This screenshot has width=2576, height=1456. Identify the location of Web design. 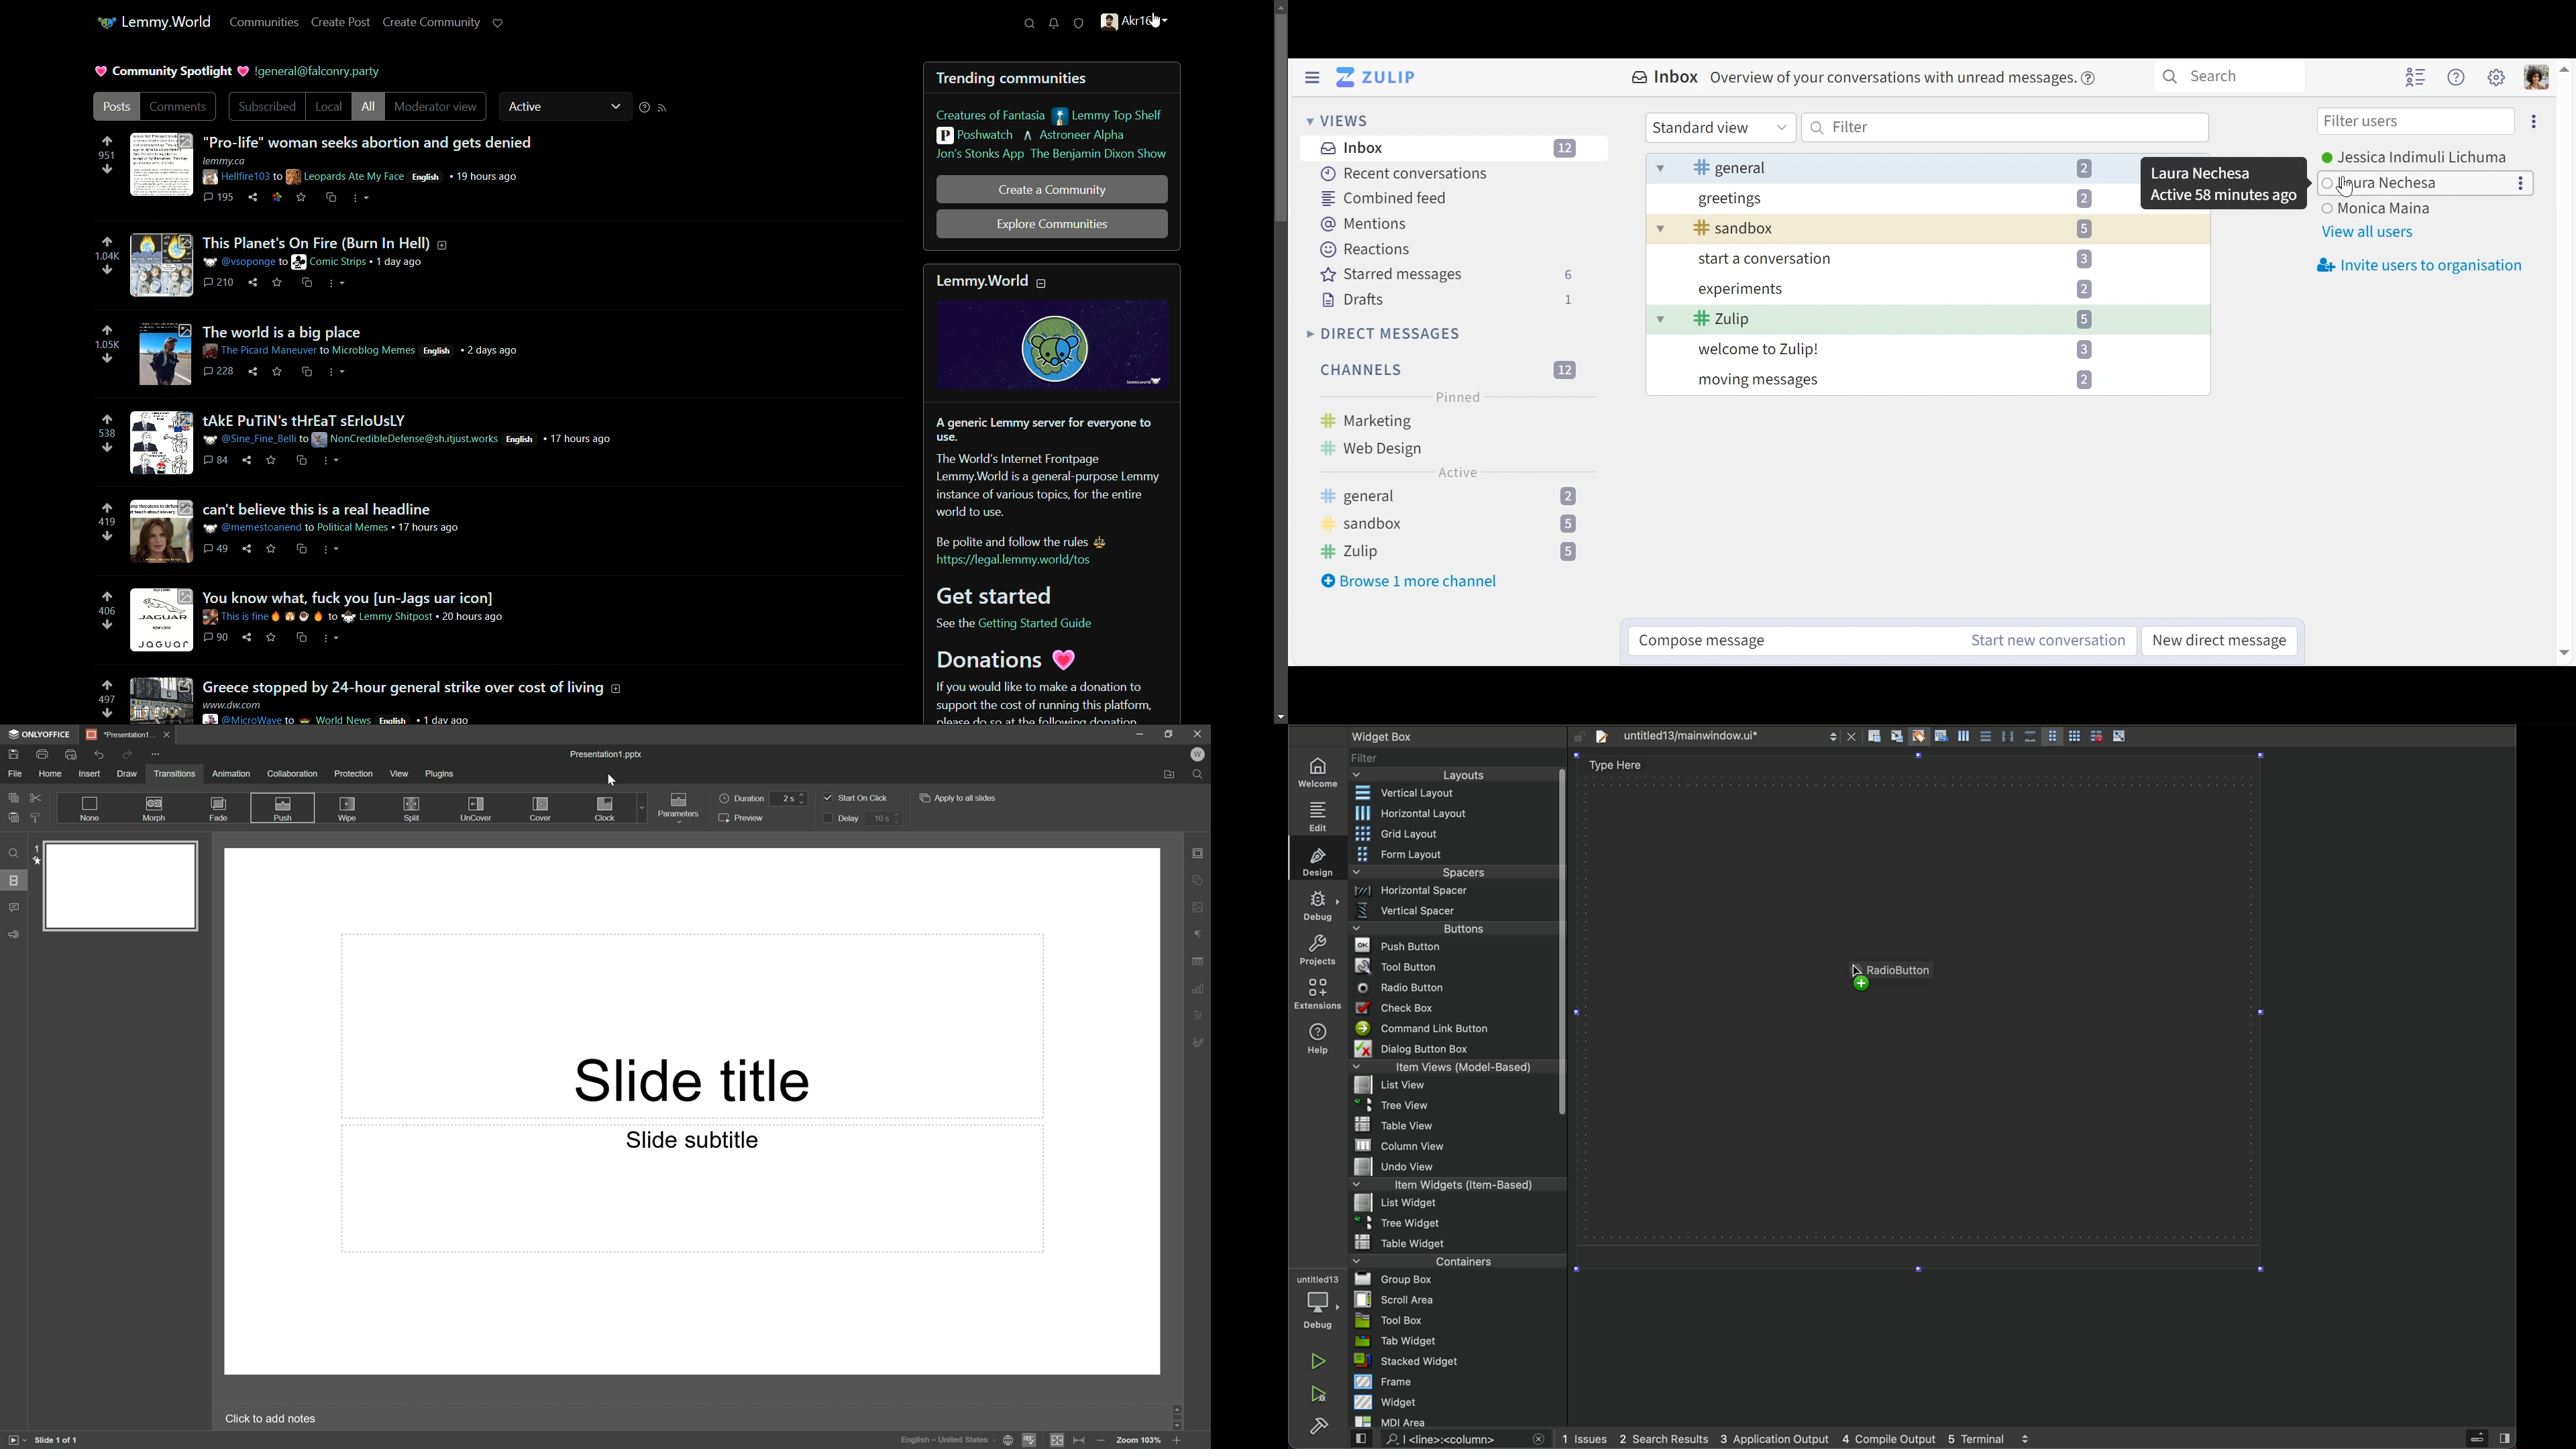
(1380, 448).